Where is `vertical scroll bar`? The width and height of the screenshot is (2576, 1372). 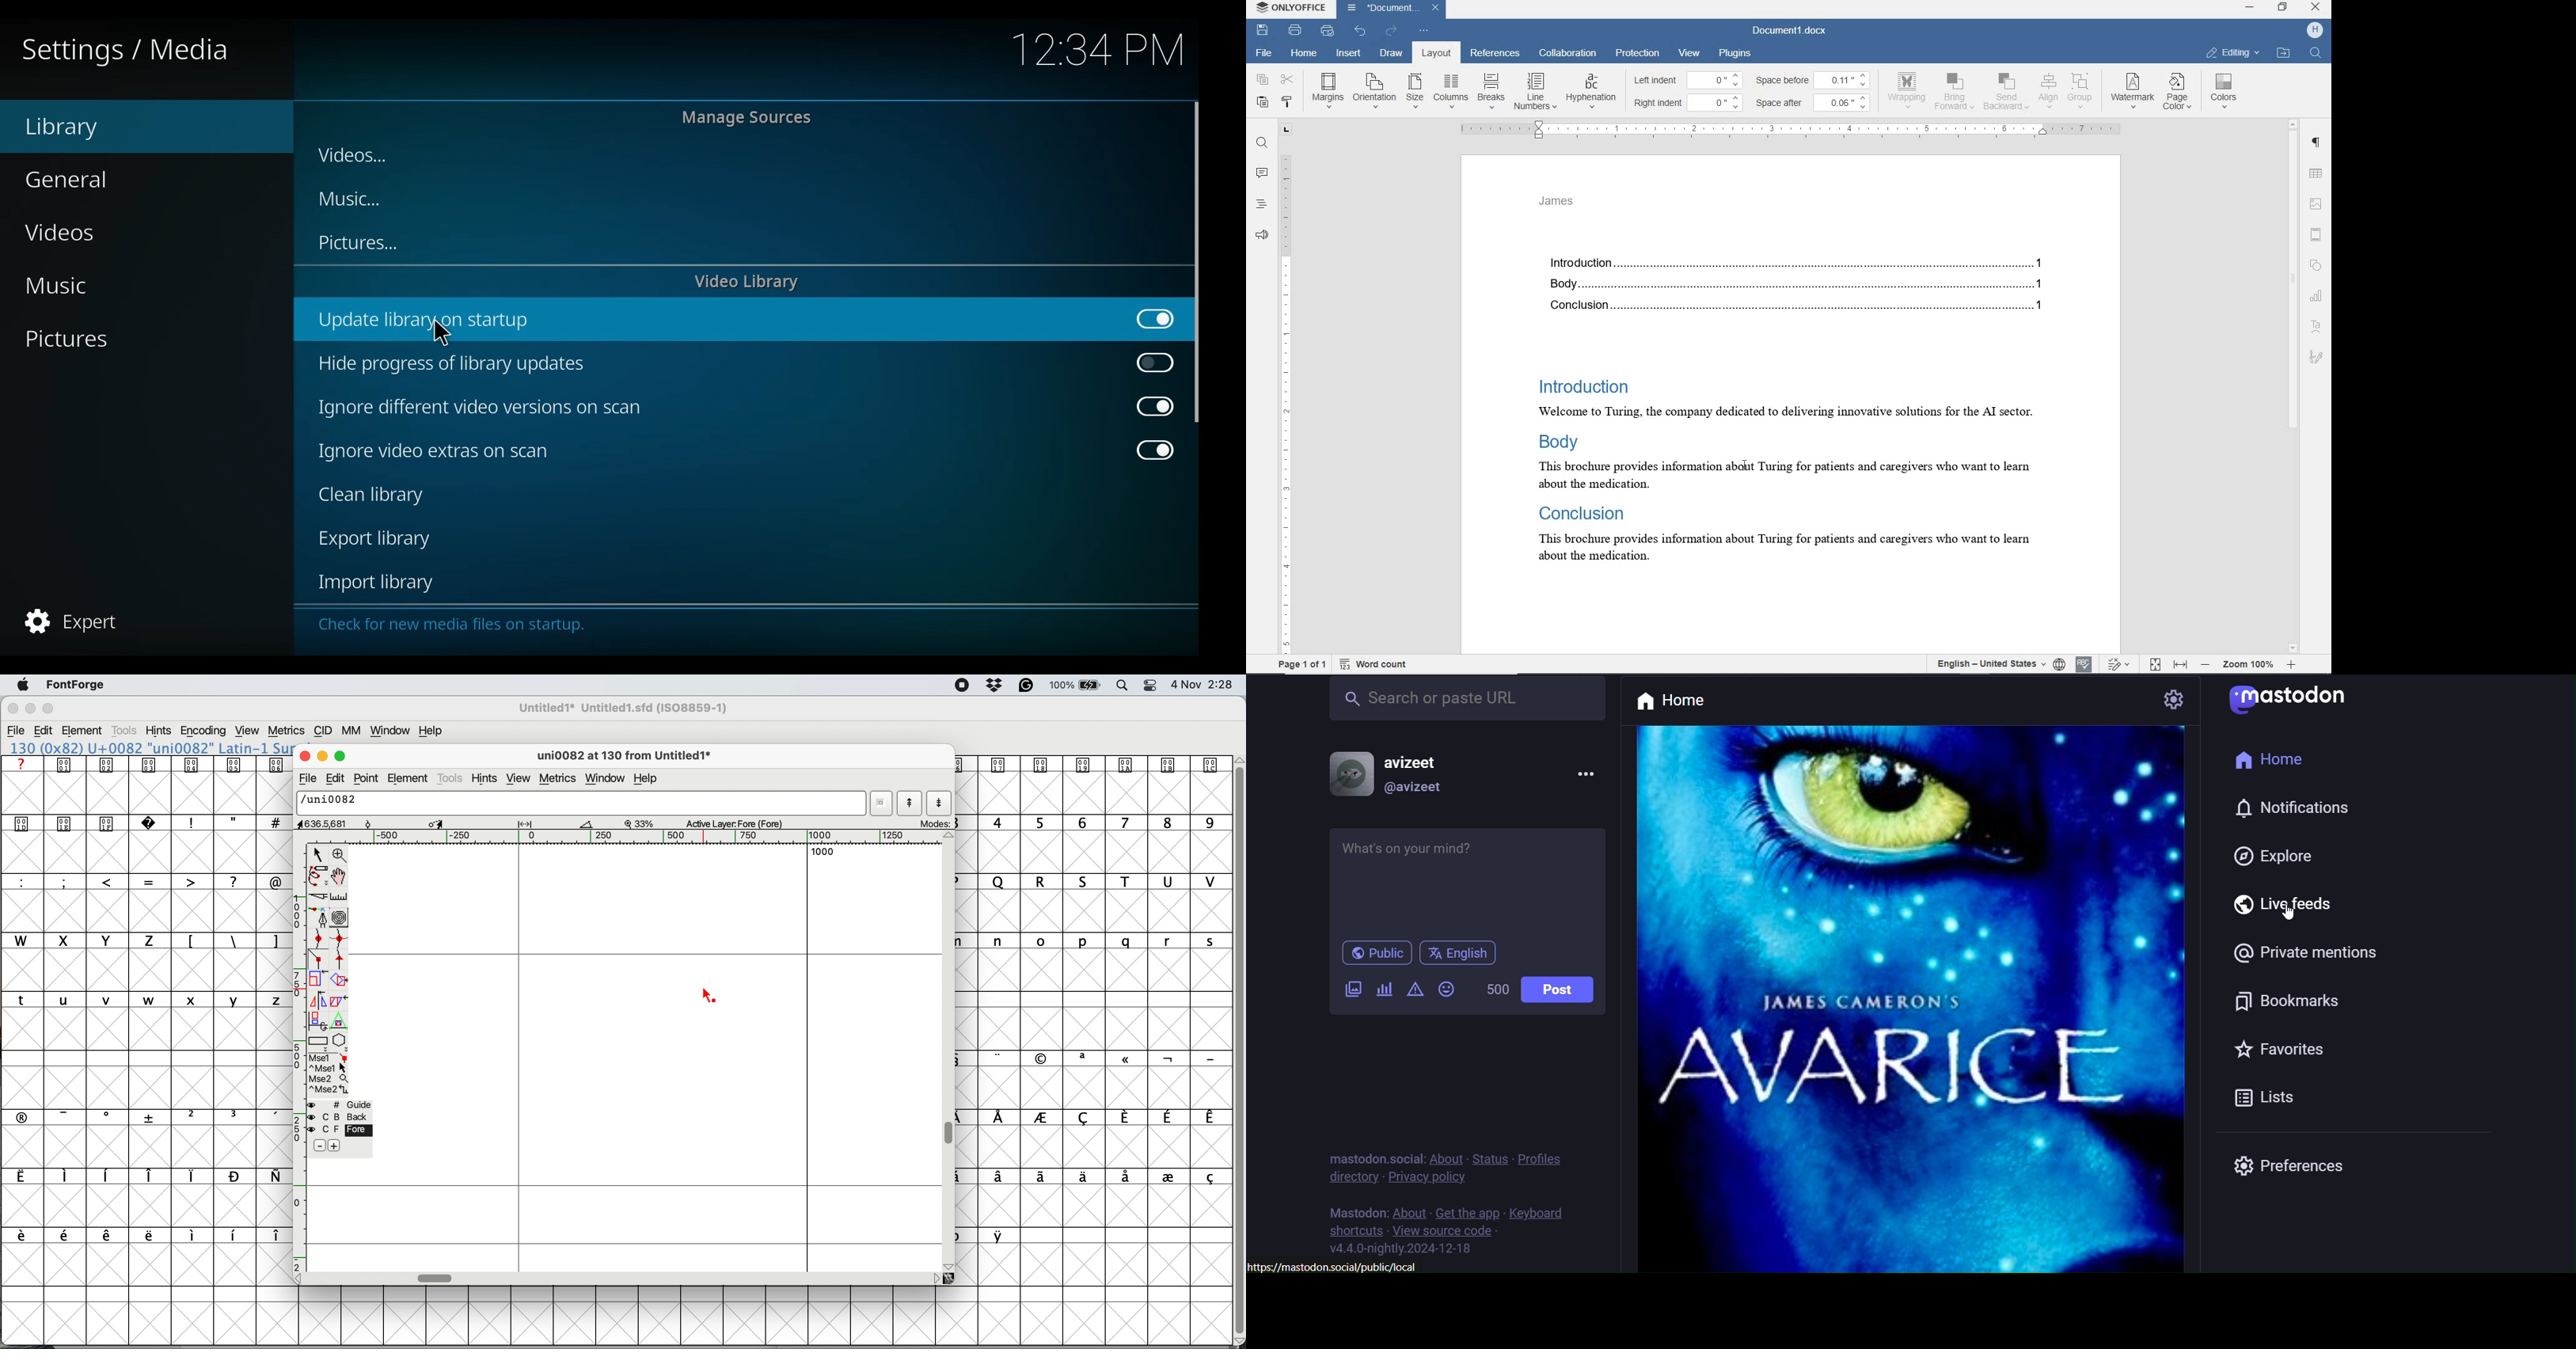 vertical scroll bar is located at coordinates (951, 1134).